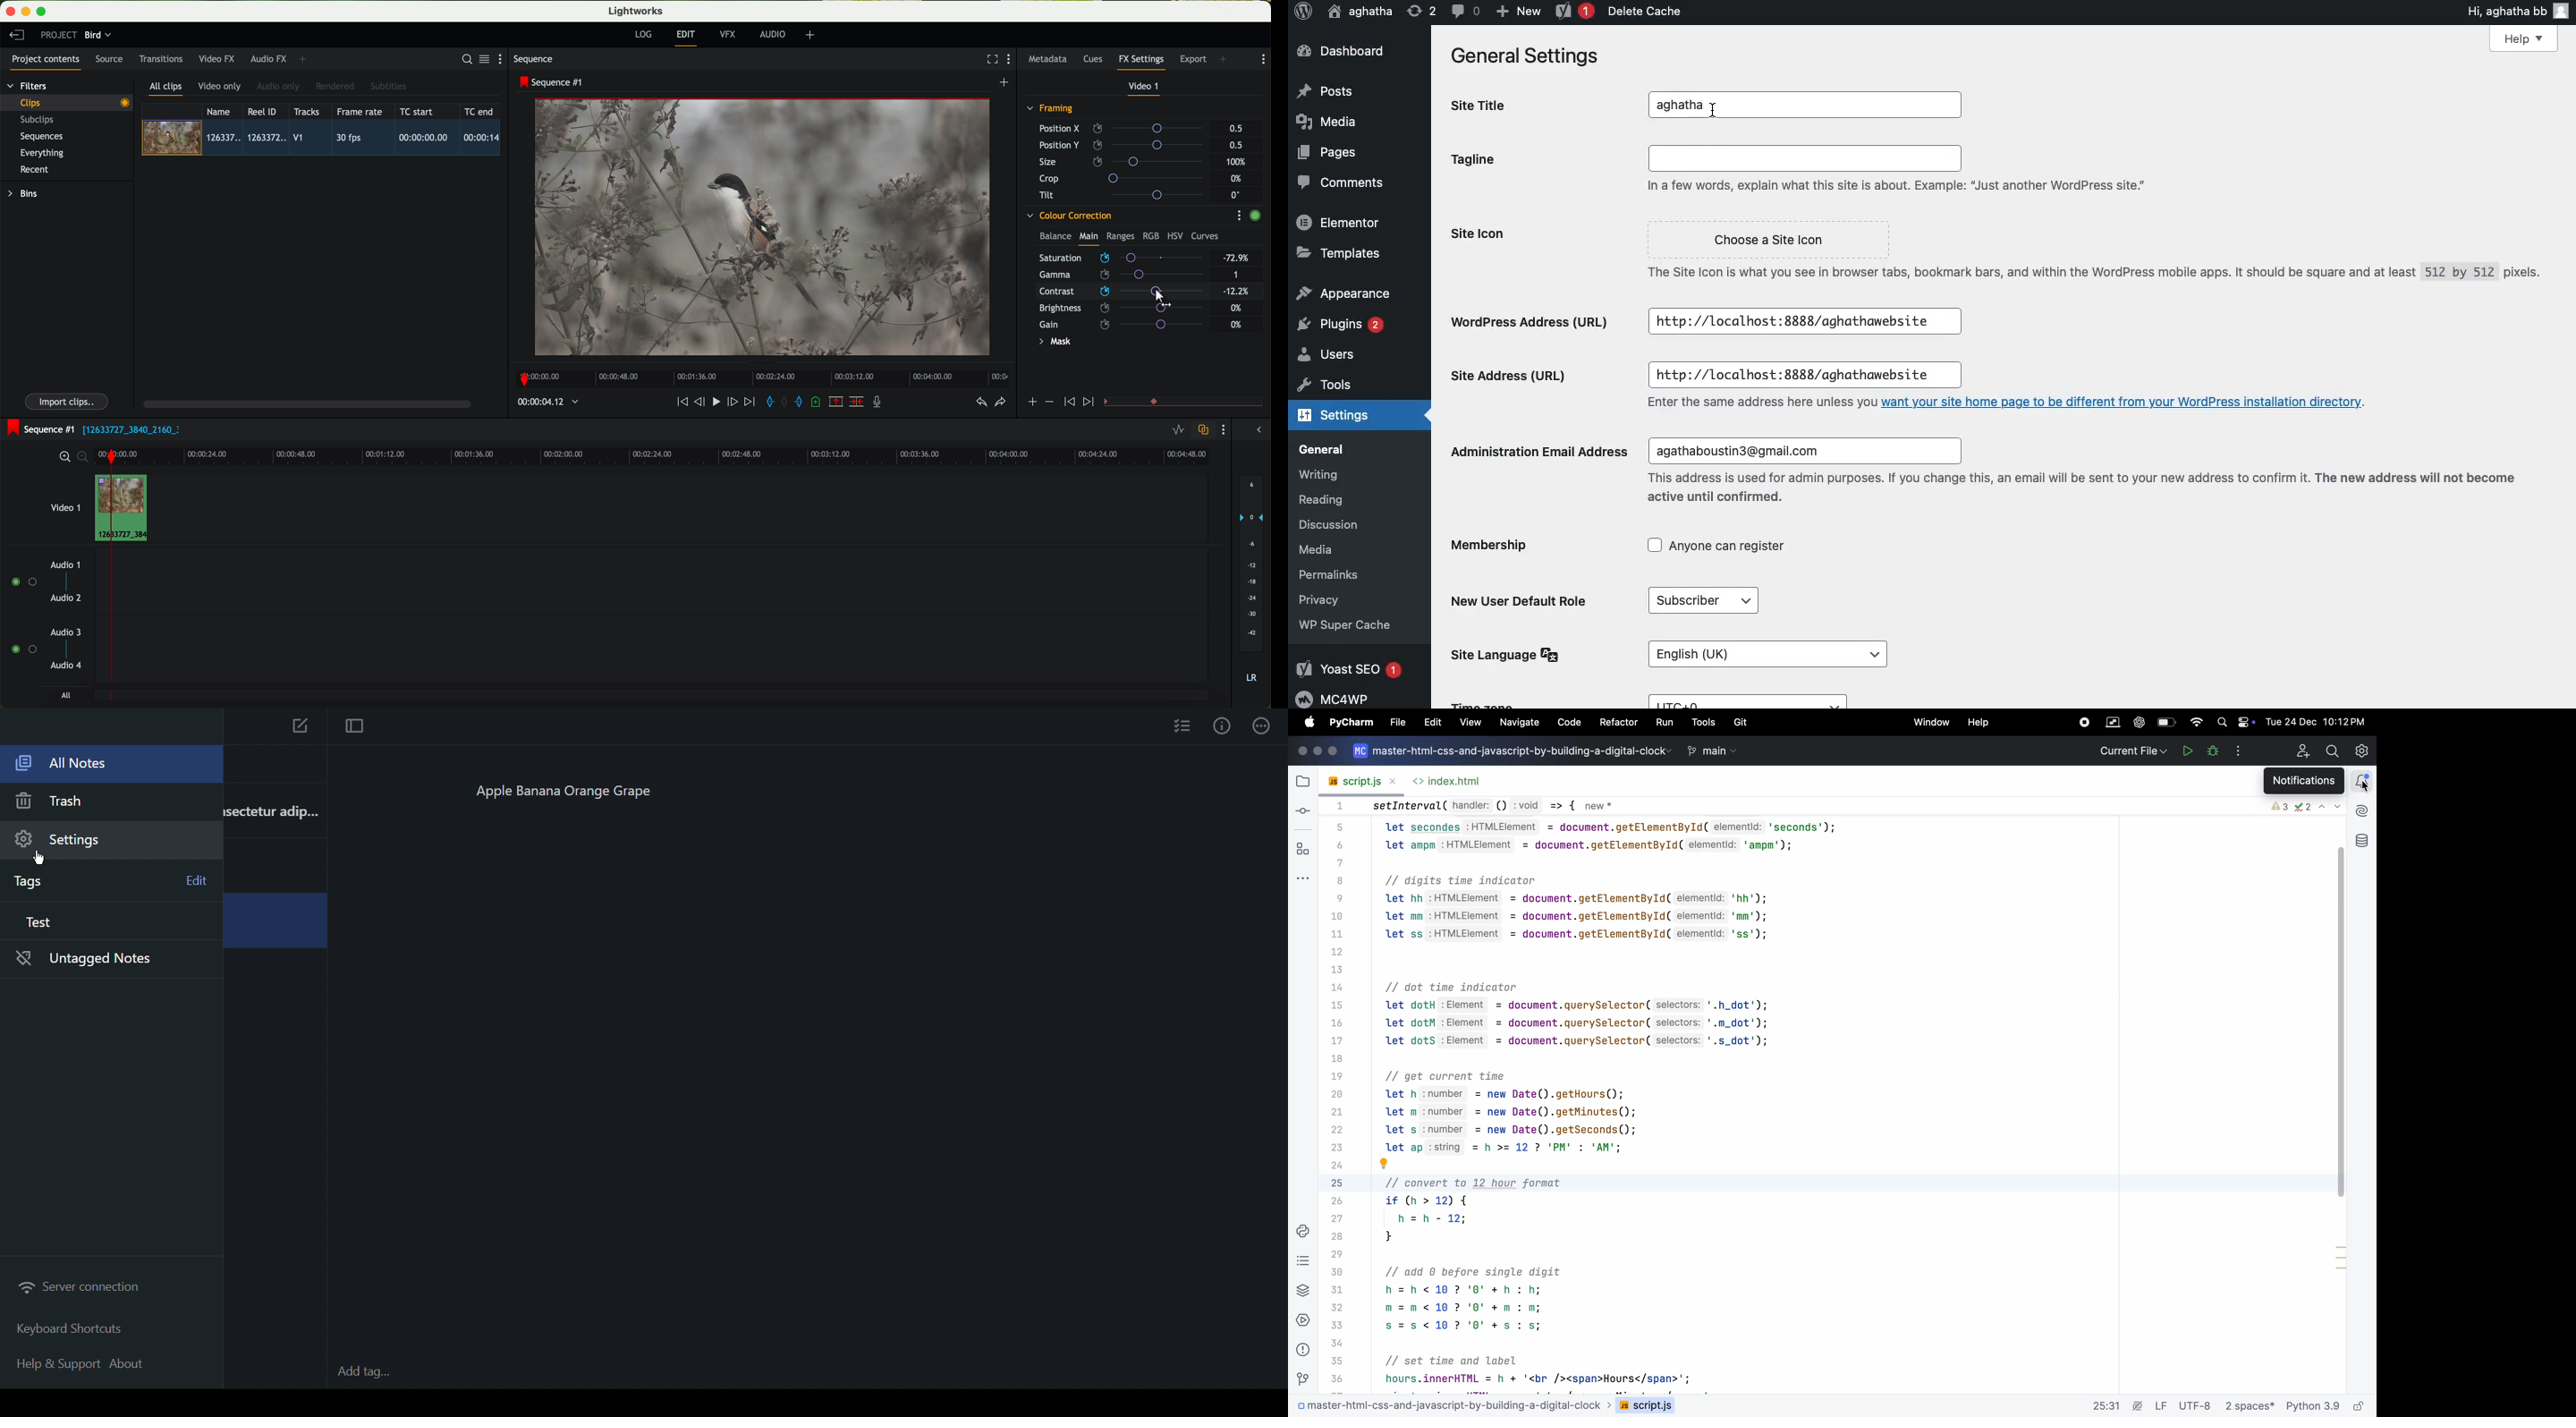  What do you see at coordinates (67, 665) in the screenshot?
I see `audio 4` at bounding box center [67, 665].